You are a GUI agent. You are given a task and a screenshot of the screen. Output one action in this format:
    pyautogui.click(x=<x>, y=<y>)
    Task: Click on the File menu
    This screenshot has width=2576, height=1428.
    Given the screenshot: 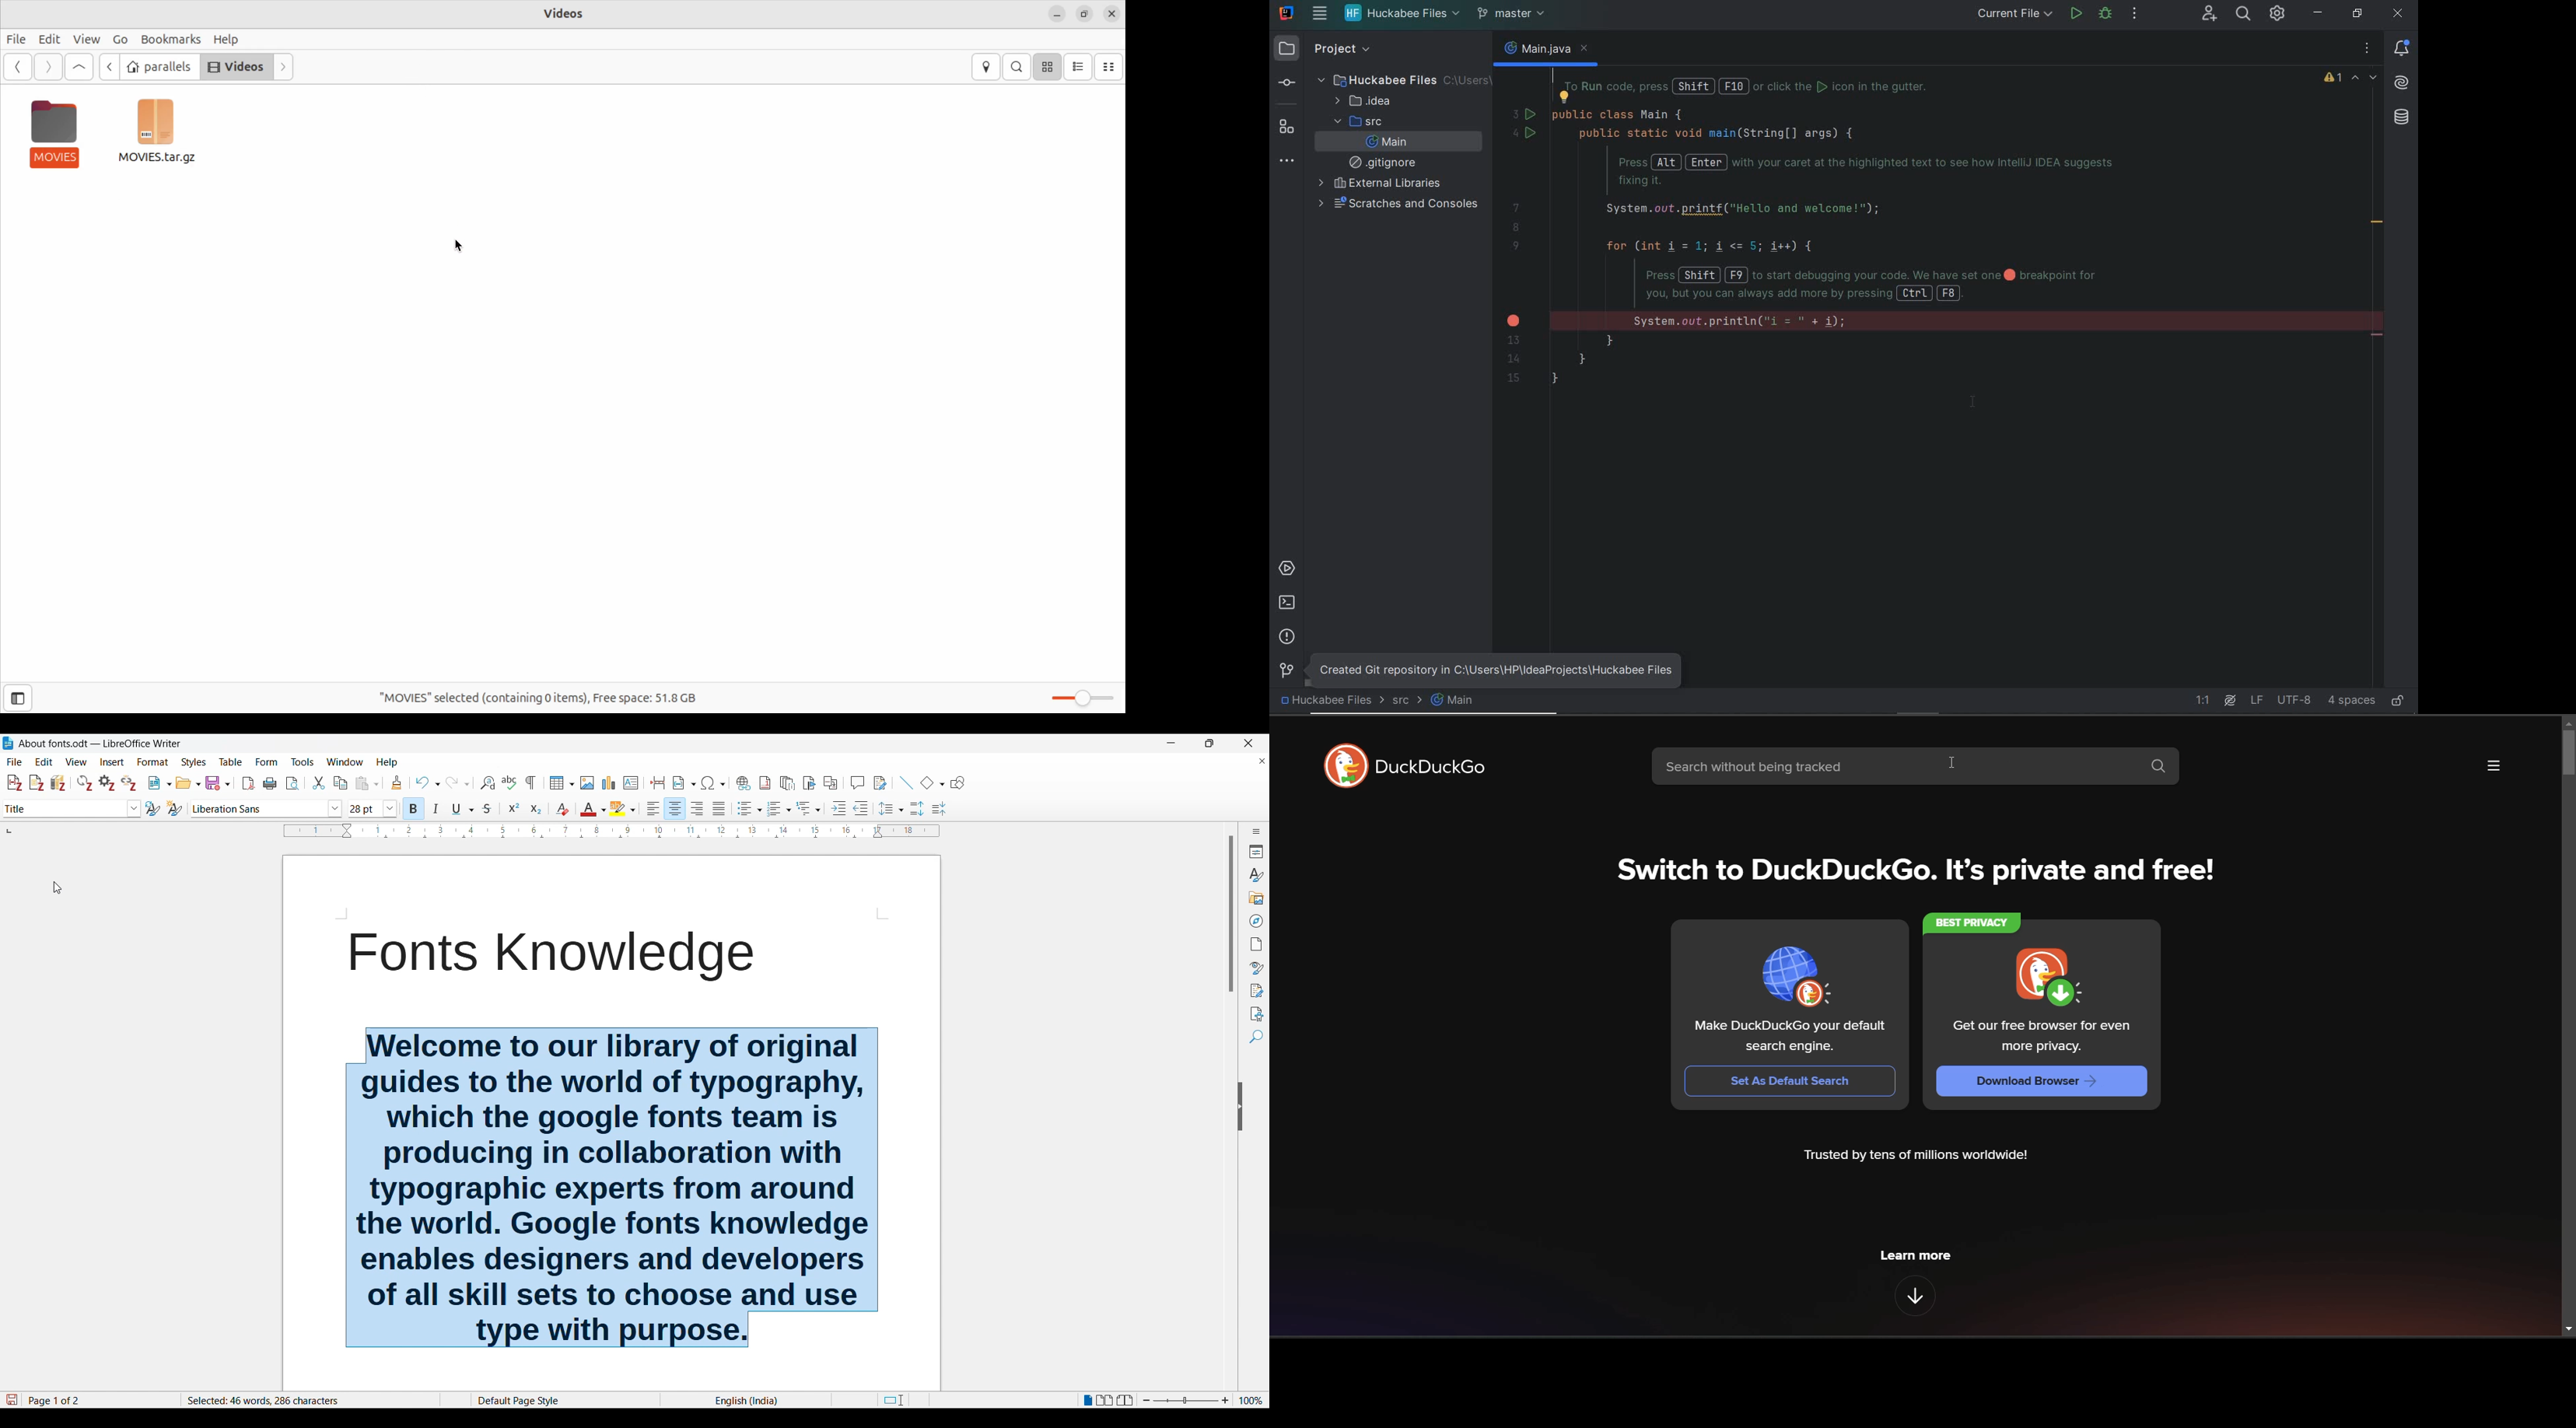 What is the action you would take?
    pyautogui.click(x=14, y=762)
    